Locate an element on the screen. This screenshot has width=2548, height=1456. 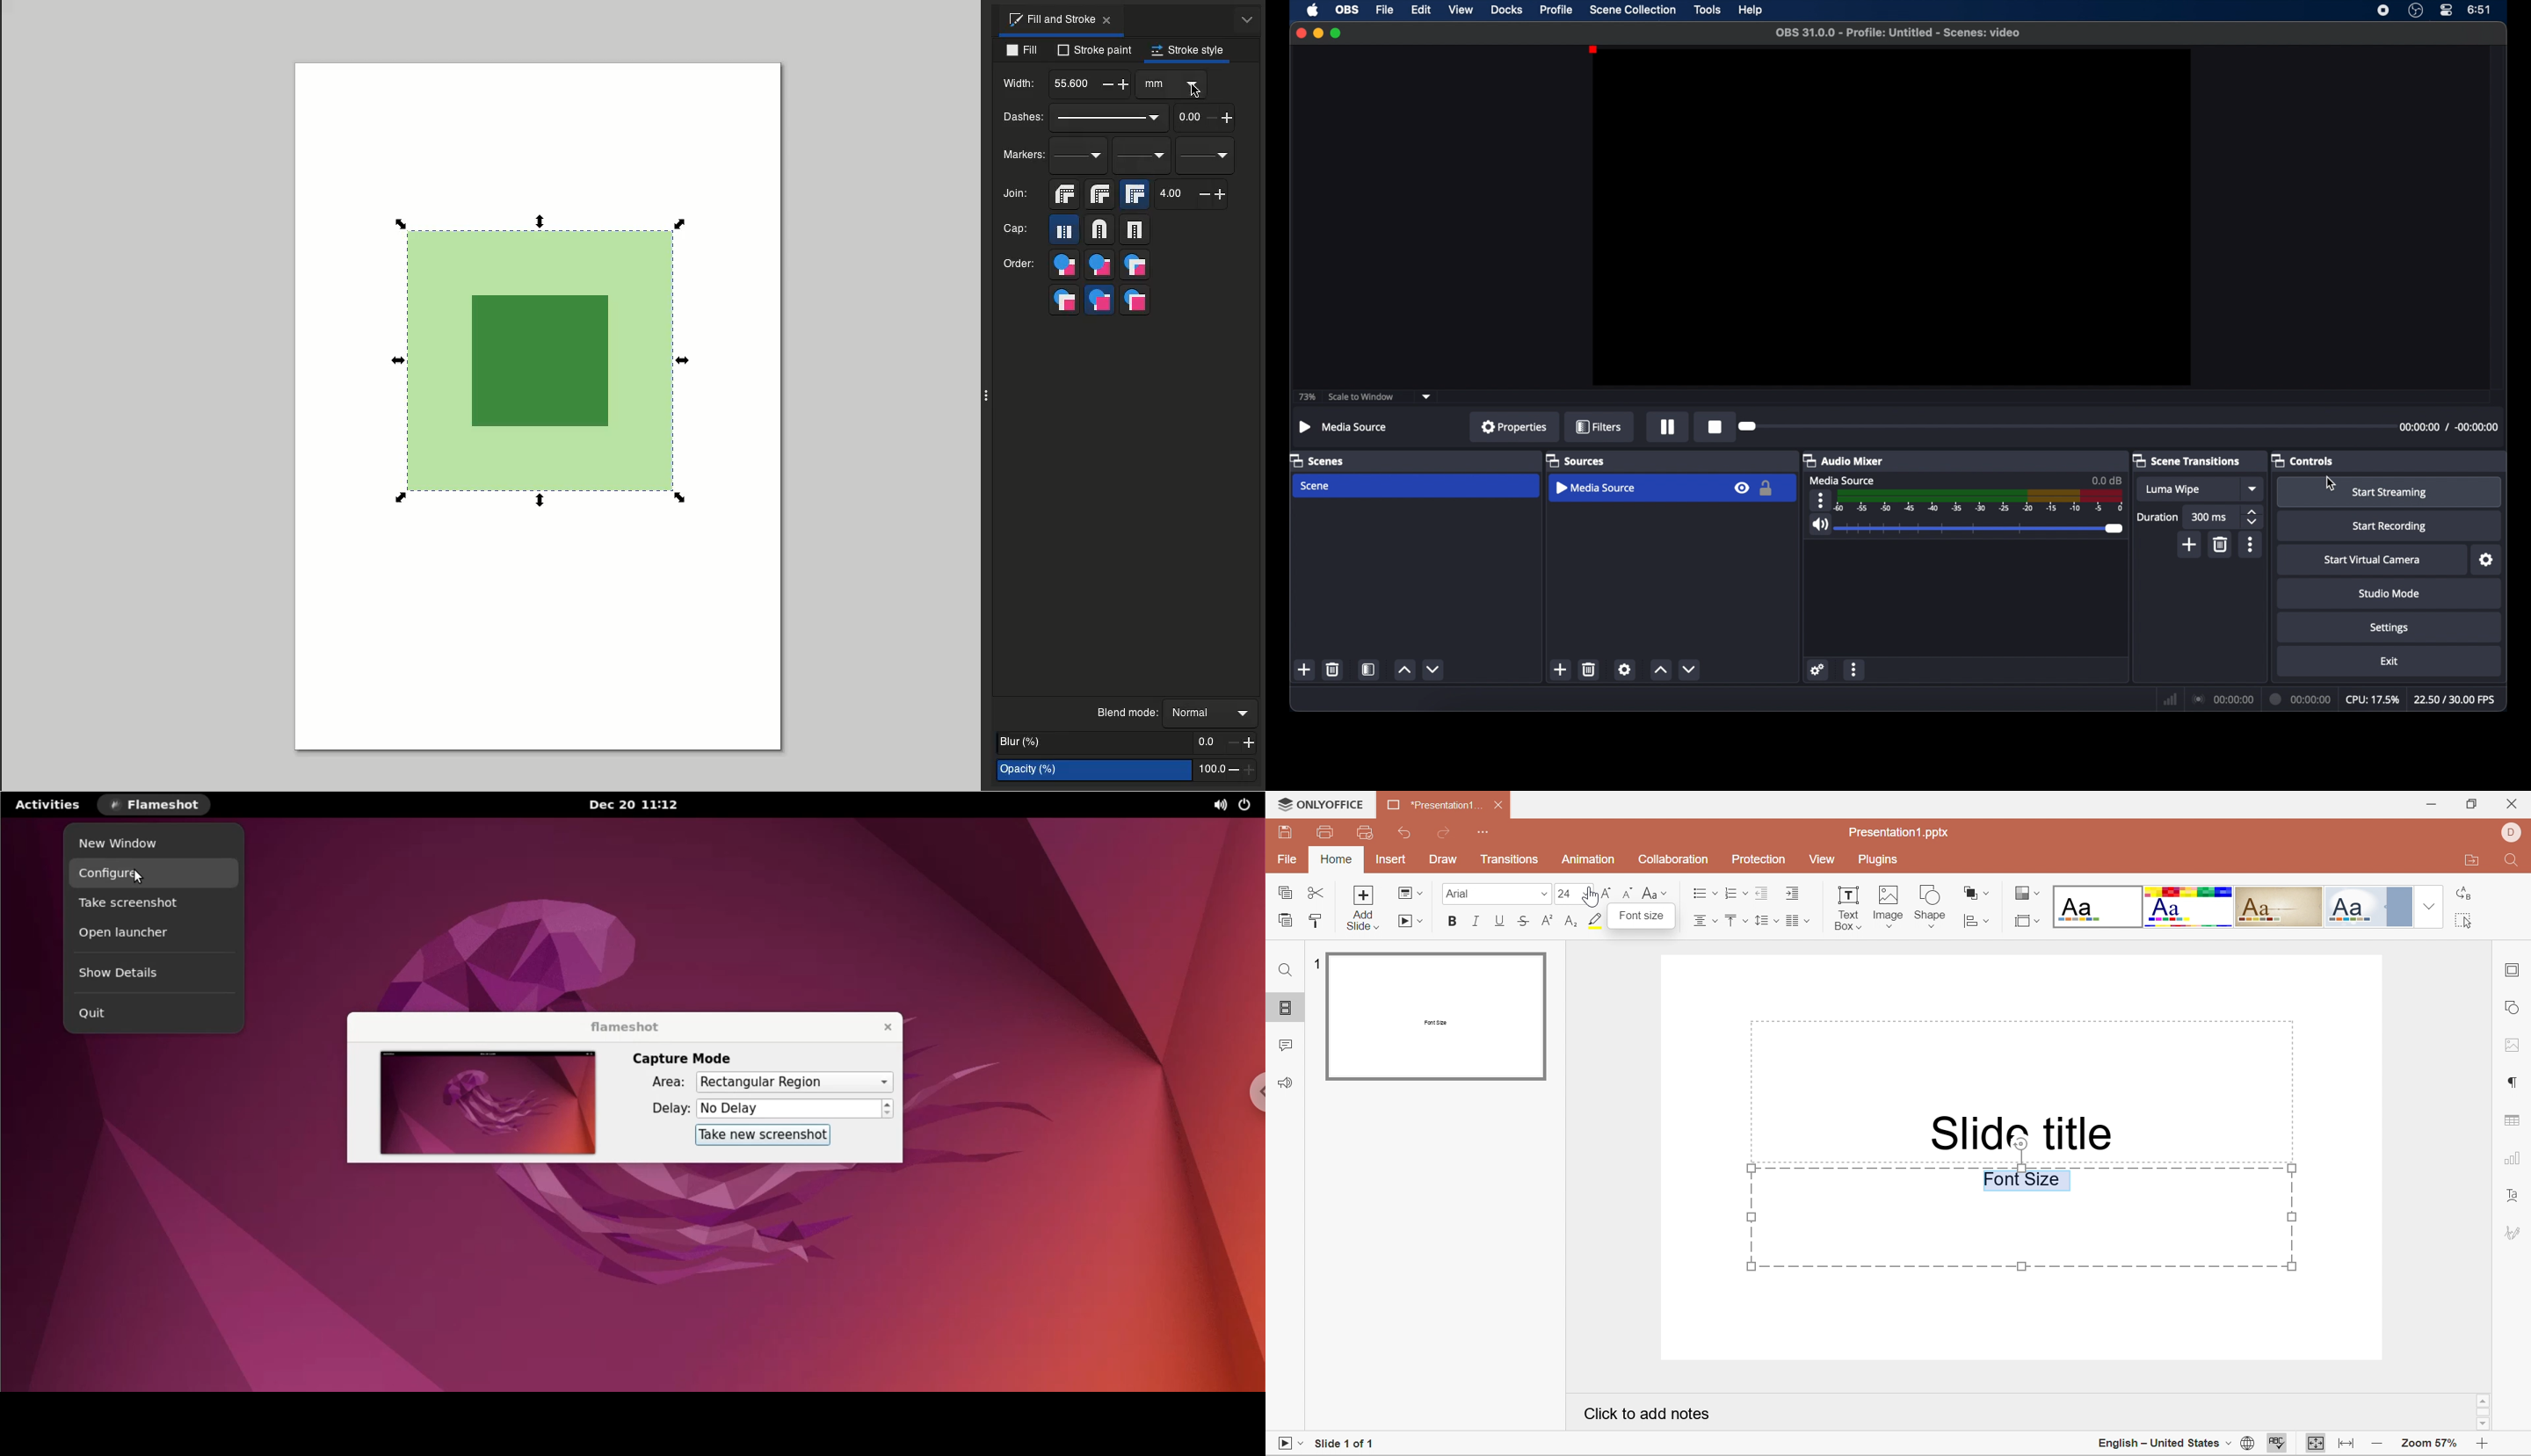
fps is located at coordinates (2455, 700).